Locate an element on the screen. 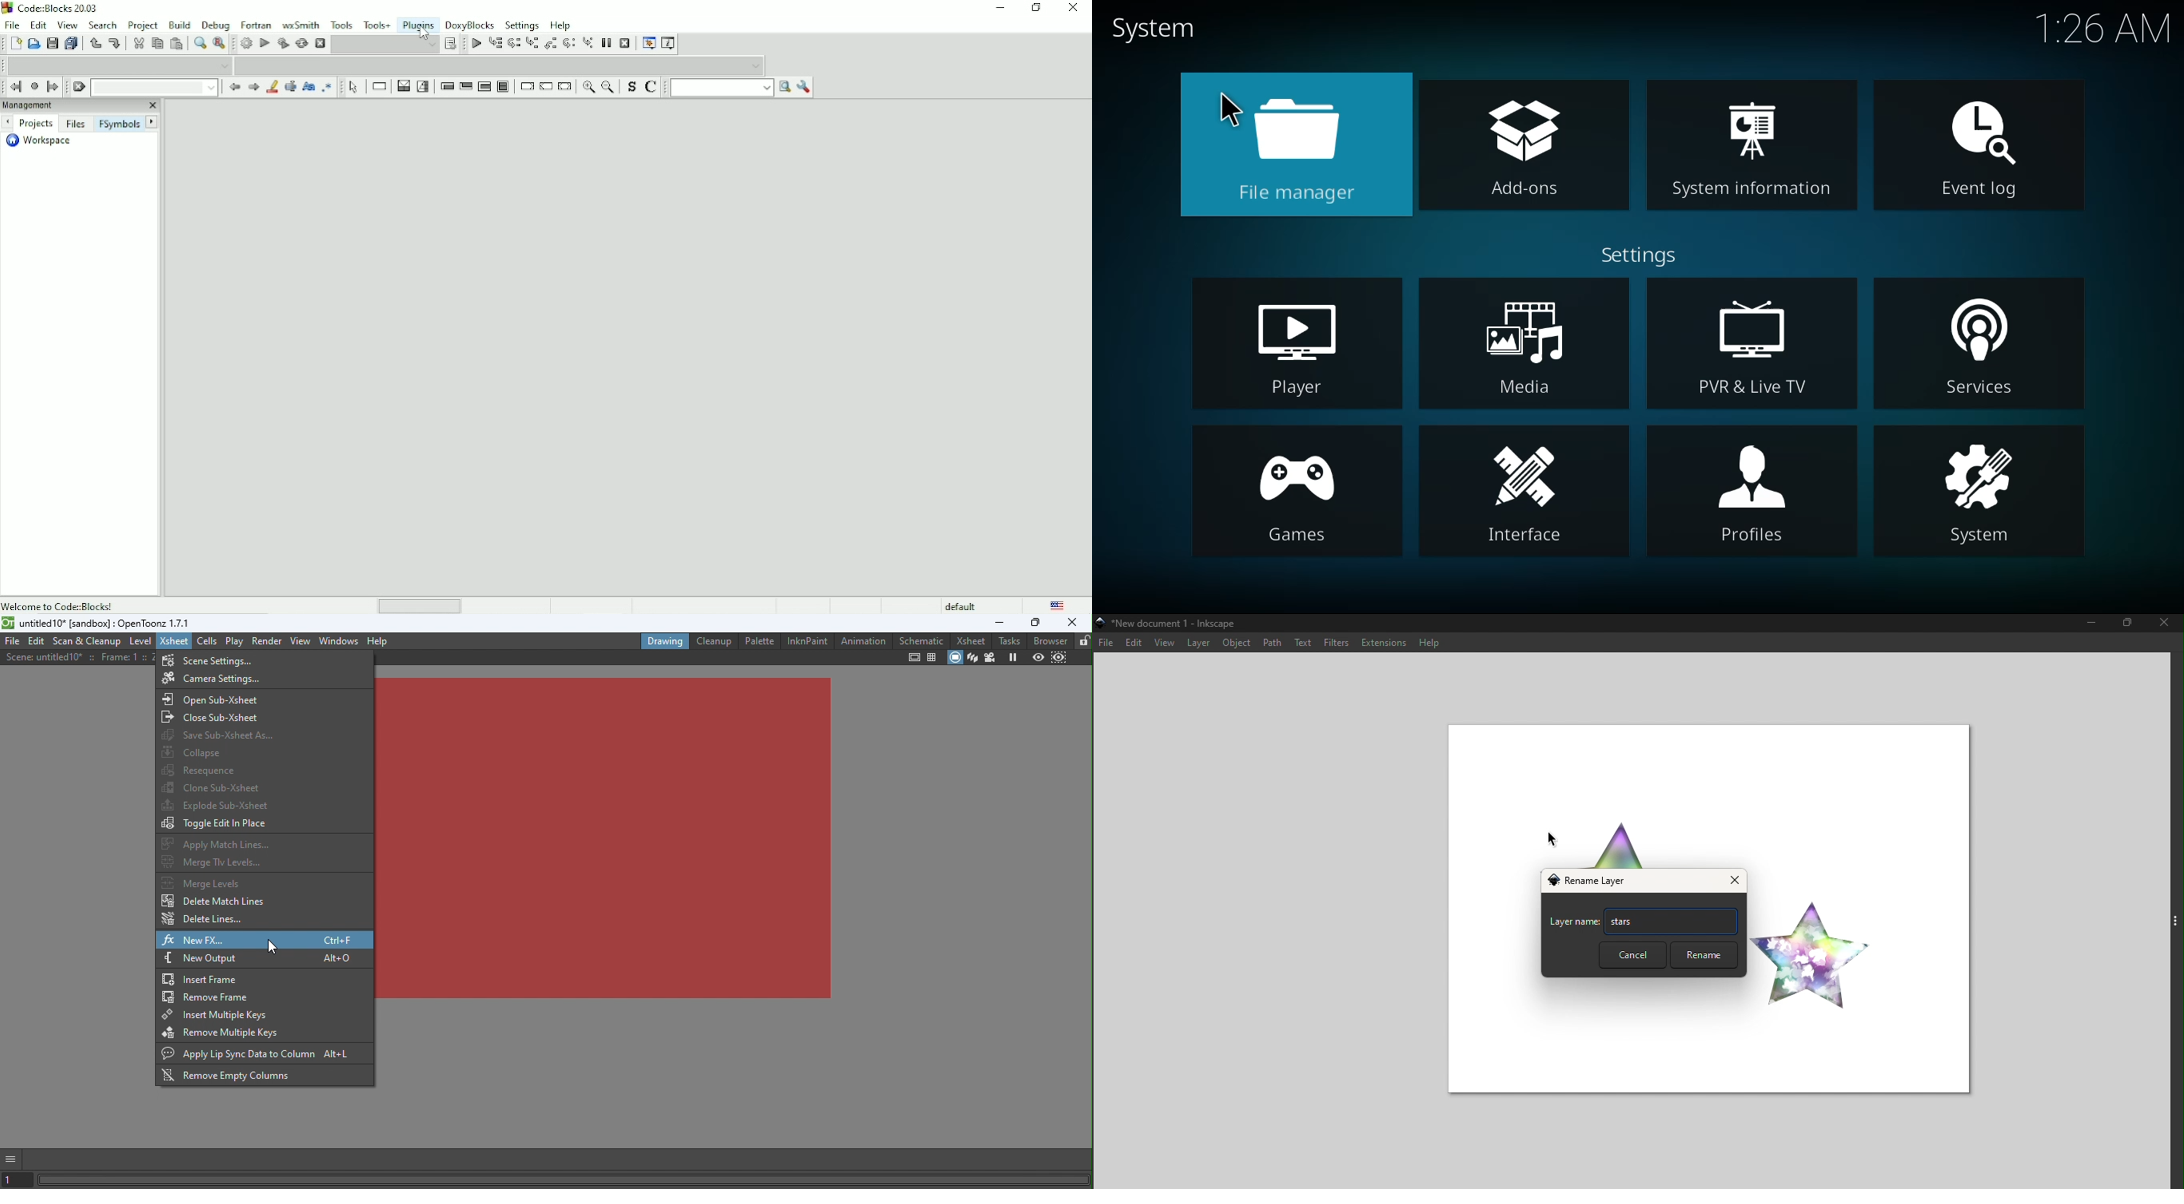  Cursor is located at coordinates (427, 32).